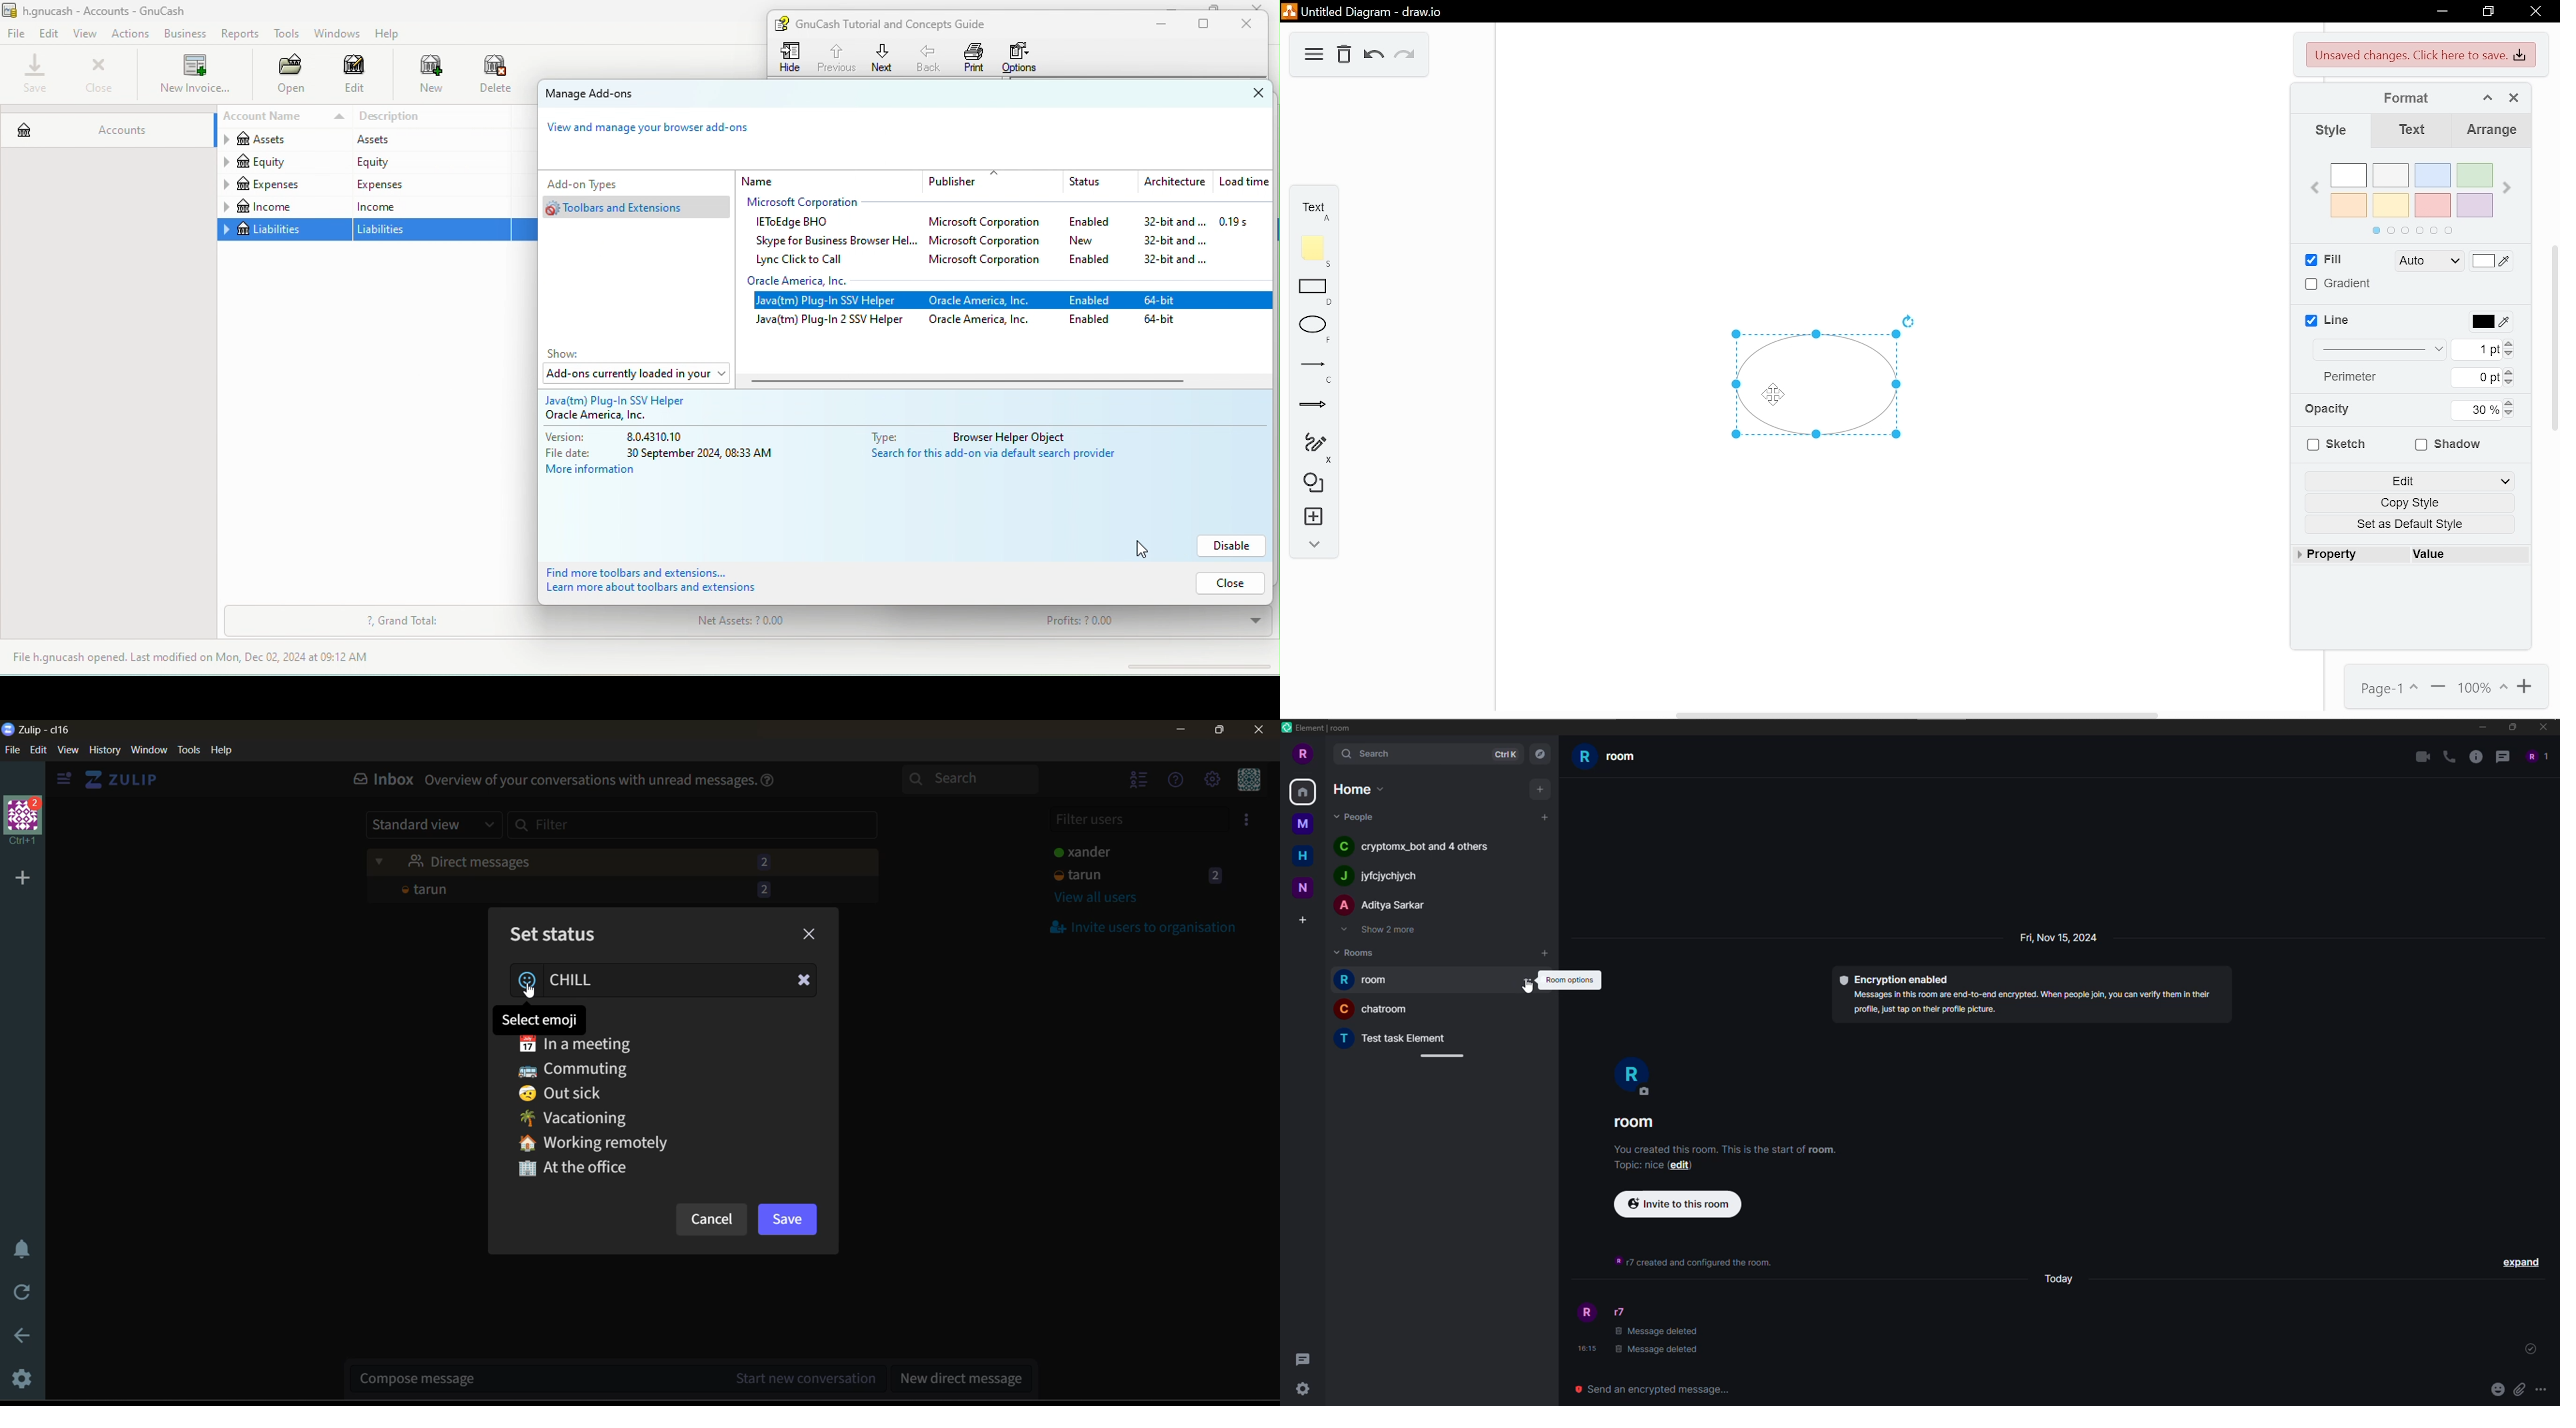  I want to click on quick settings, so click(1303, 1391).